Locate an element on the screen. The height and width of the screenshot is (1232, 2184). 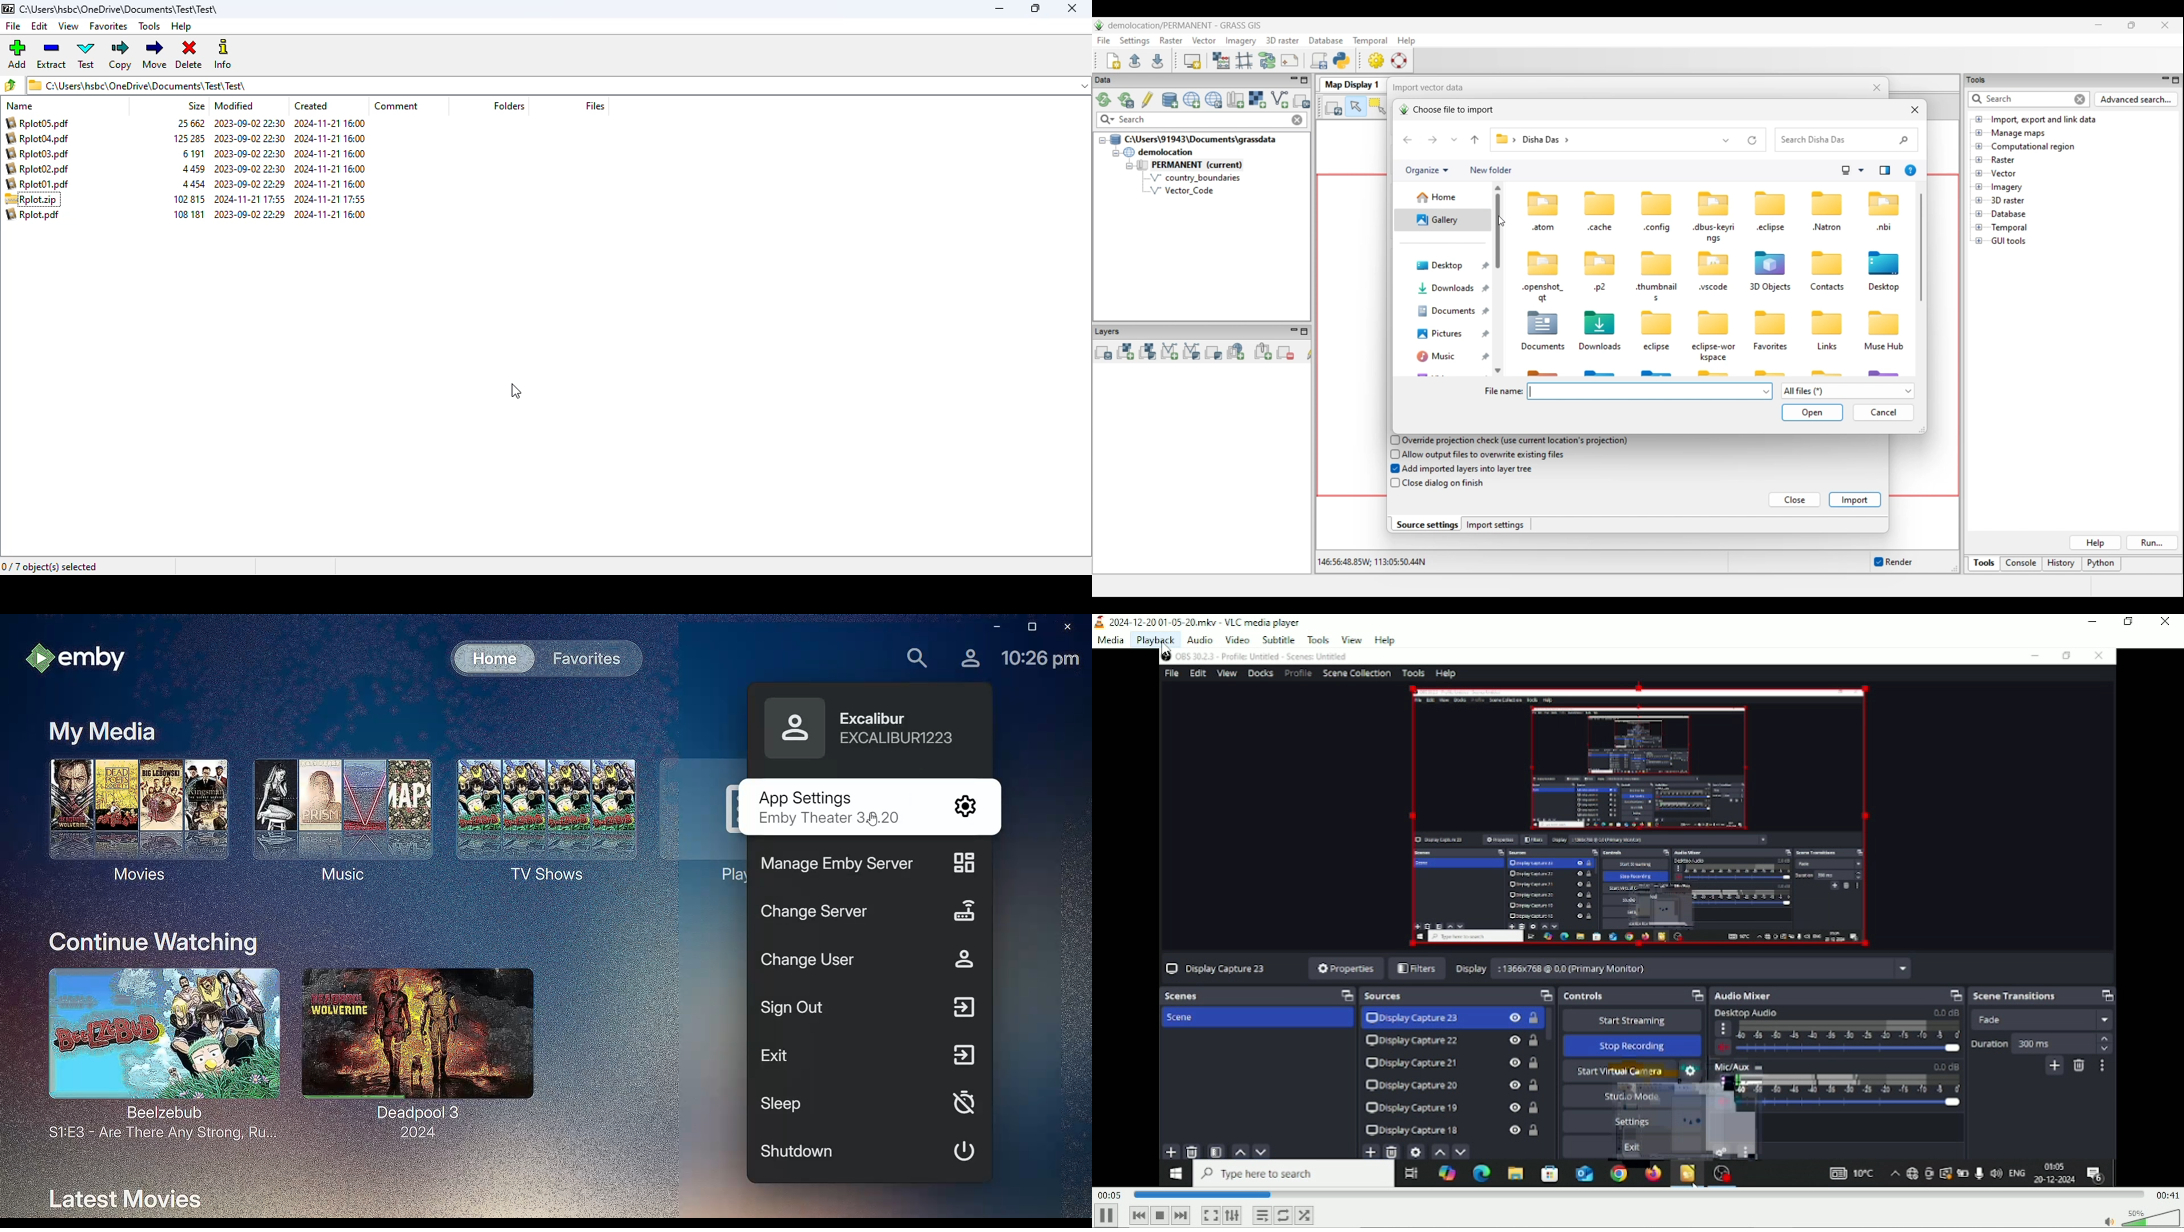
Music is located at coordinates (336, 818).